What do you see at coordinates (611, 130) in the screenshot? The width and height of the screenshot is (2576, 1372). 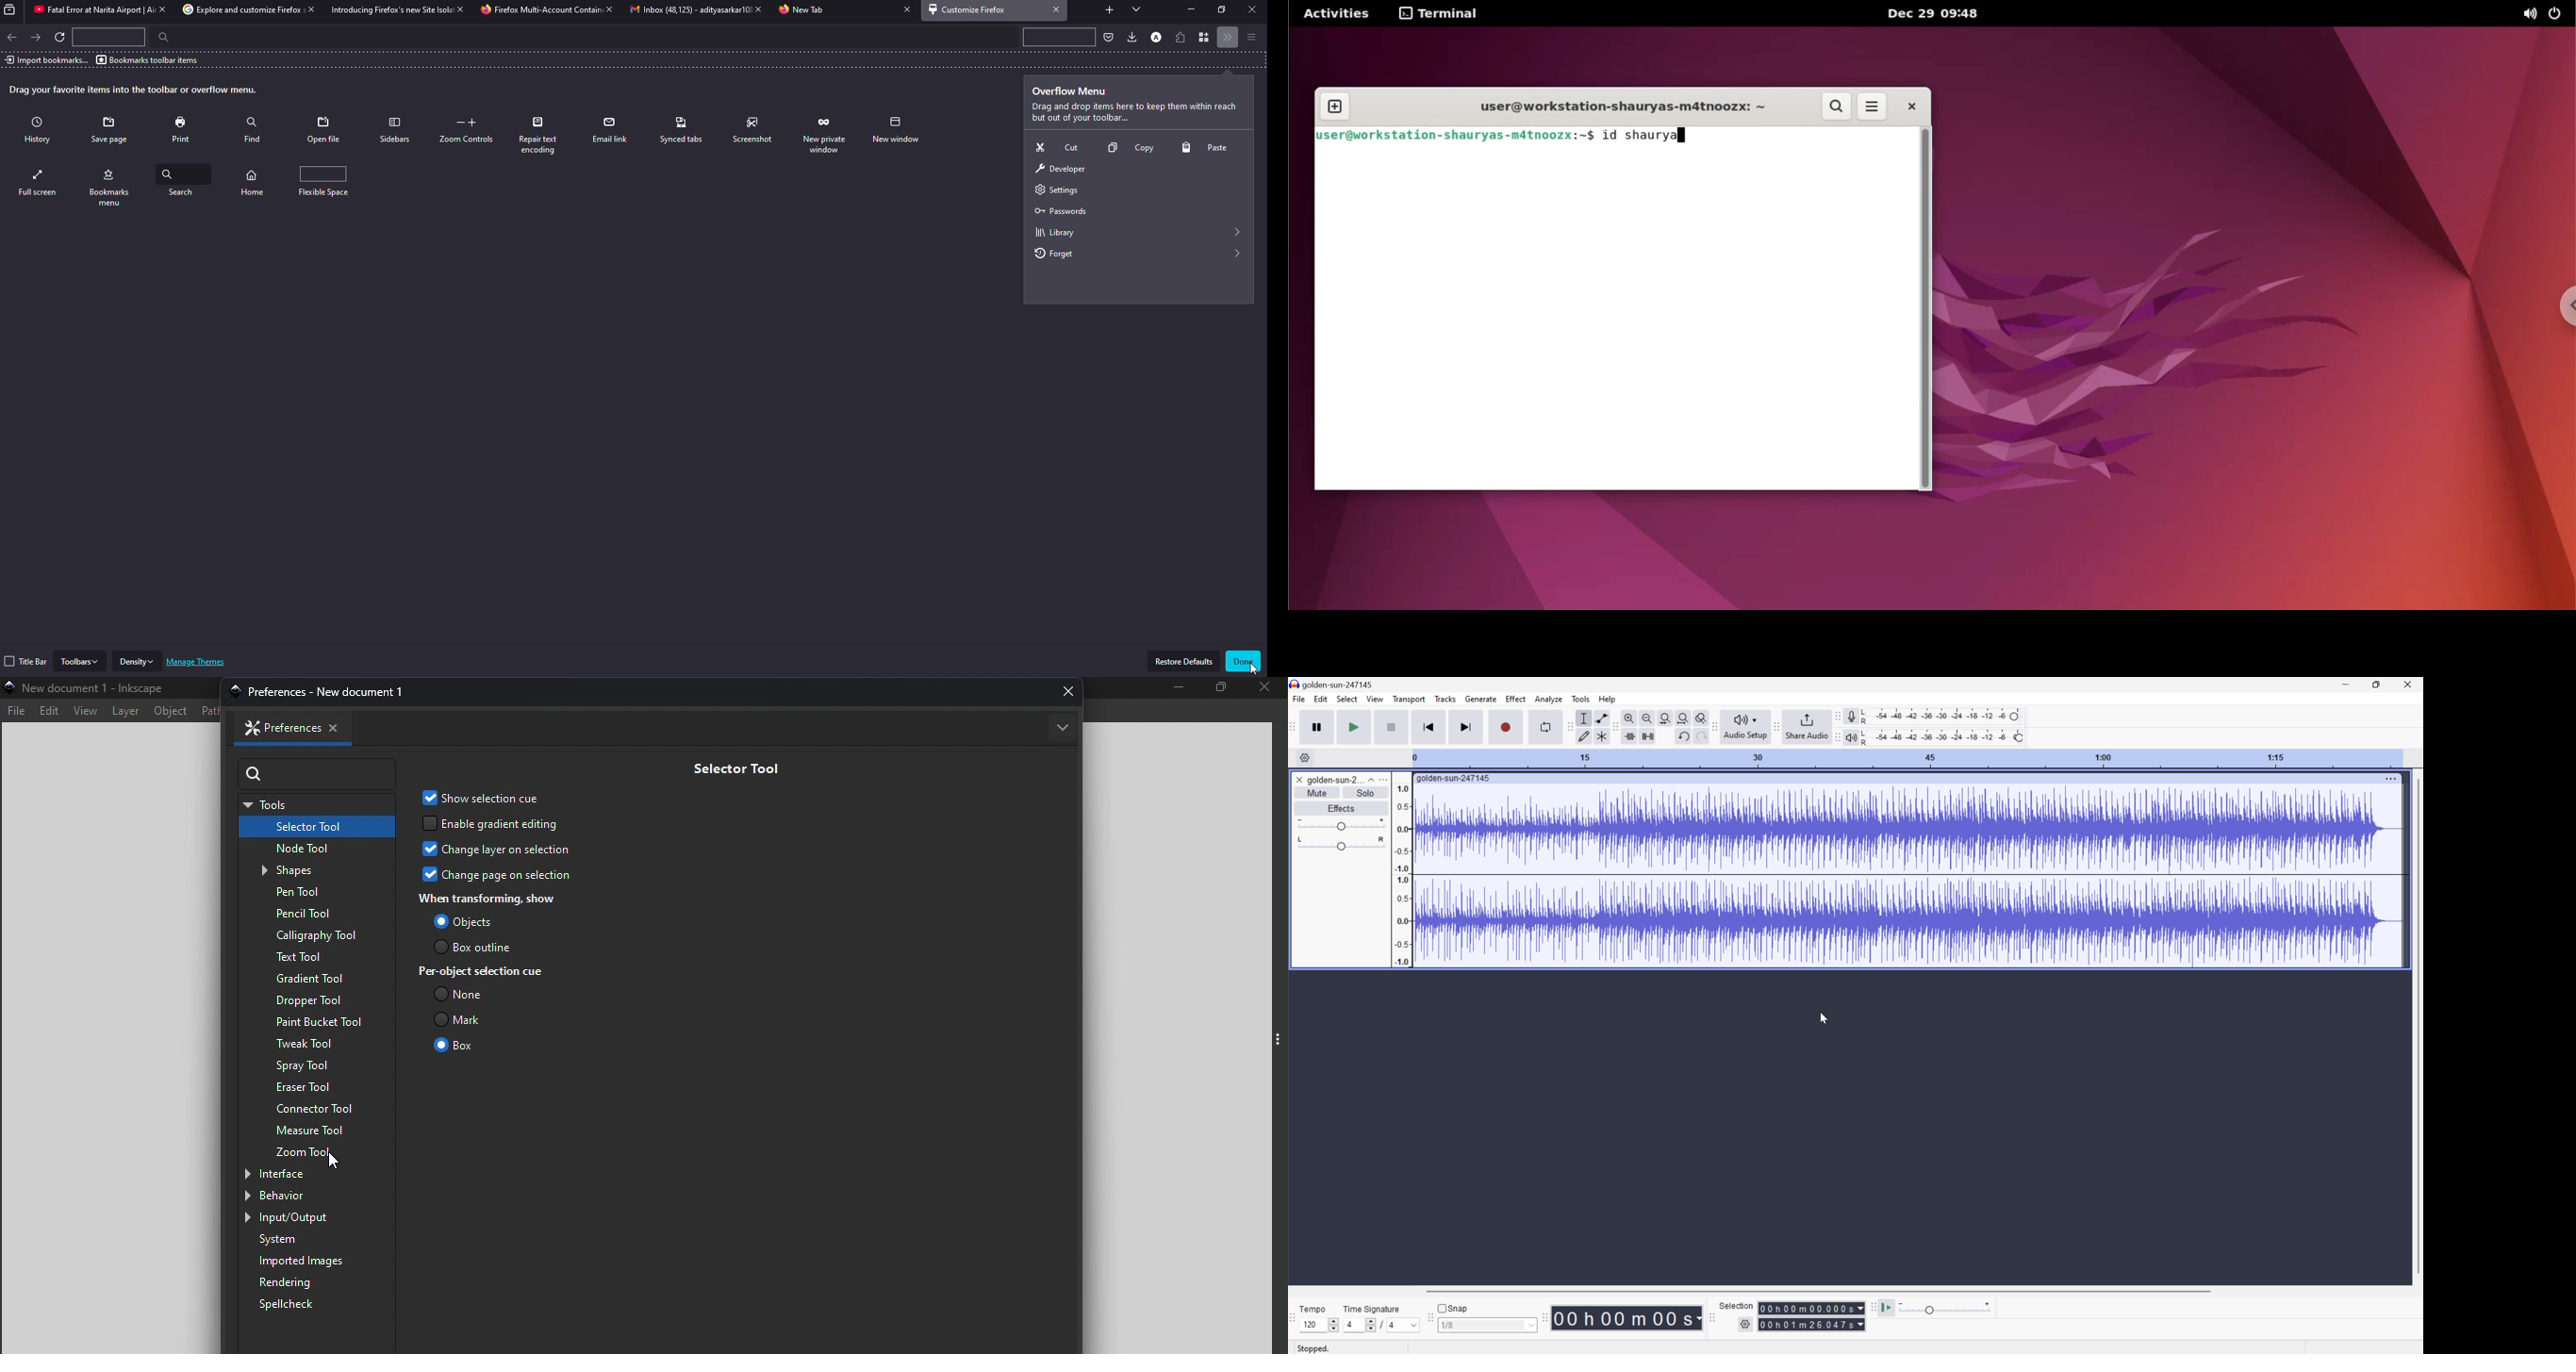 I see `email link` at bounding box center [611, 130].